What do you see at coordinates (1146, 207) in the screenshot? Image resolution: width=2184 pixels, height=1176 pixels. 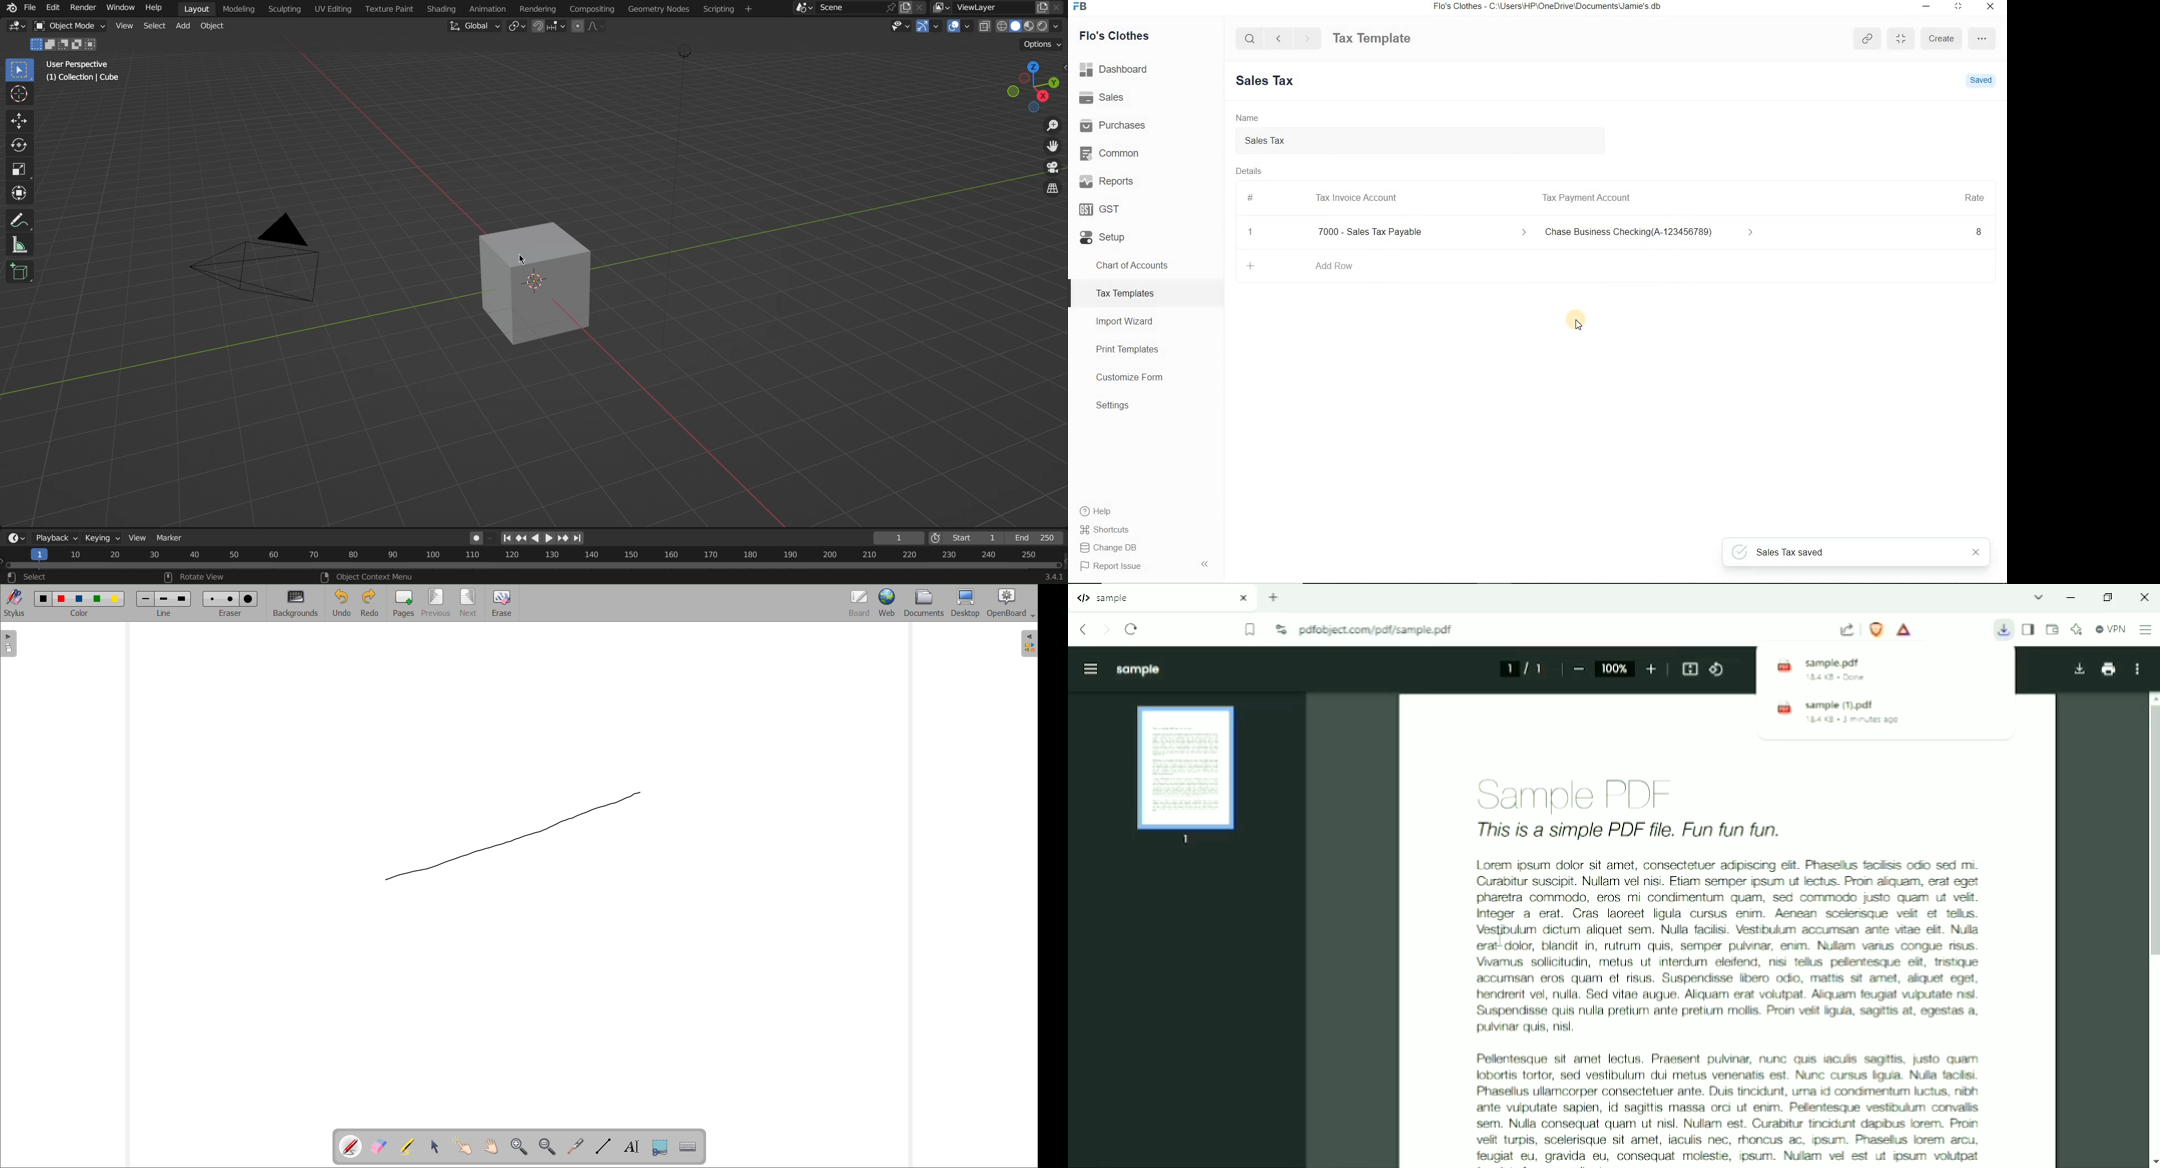 I see `GST` at bounding box center [1146, 207].